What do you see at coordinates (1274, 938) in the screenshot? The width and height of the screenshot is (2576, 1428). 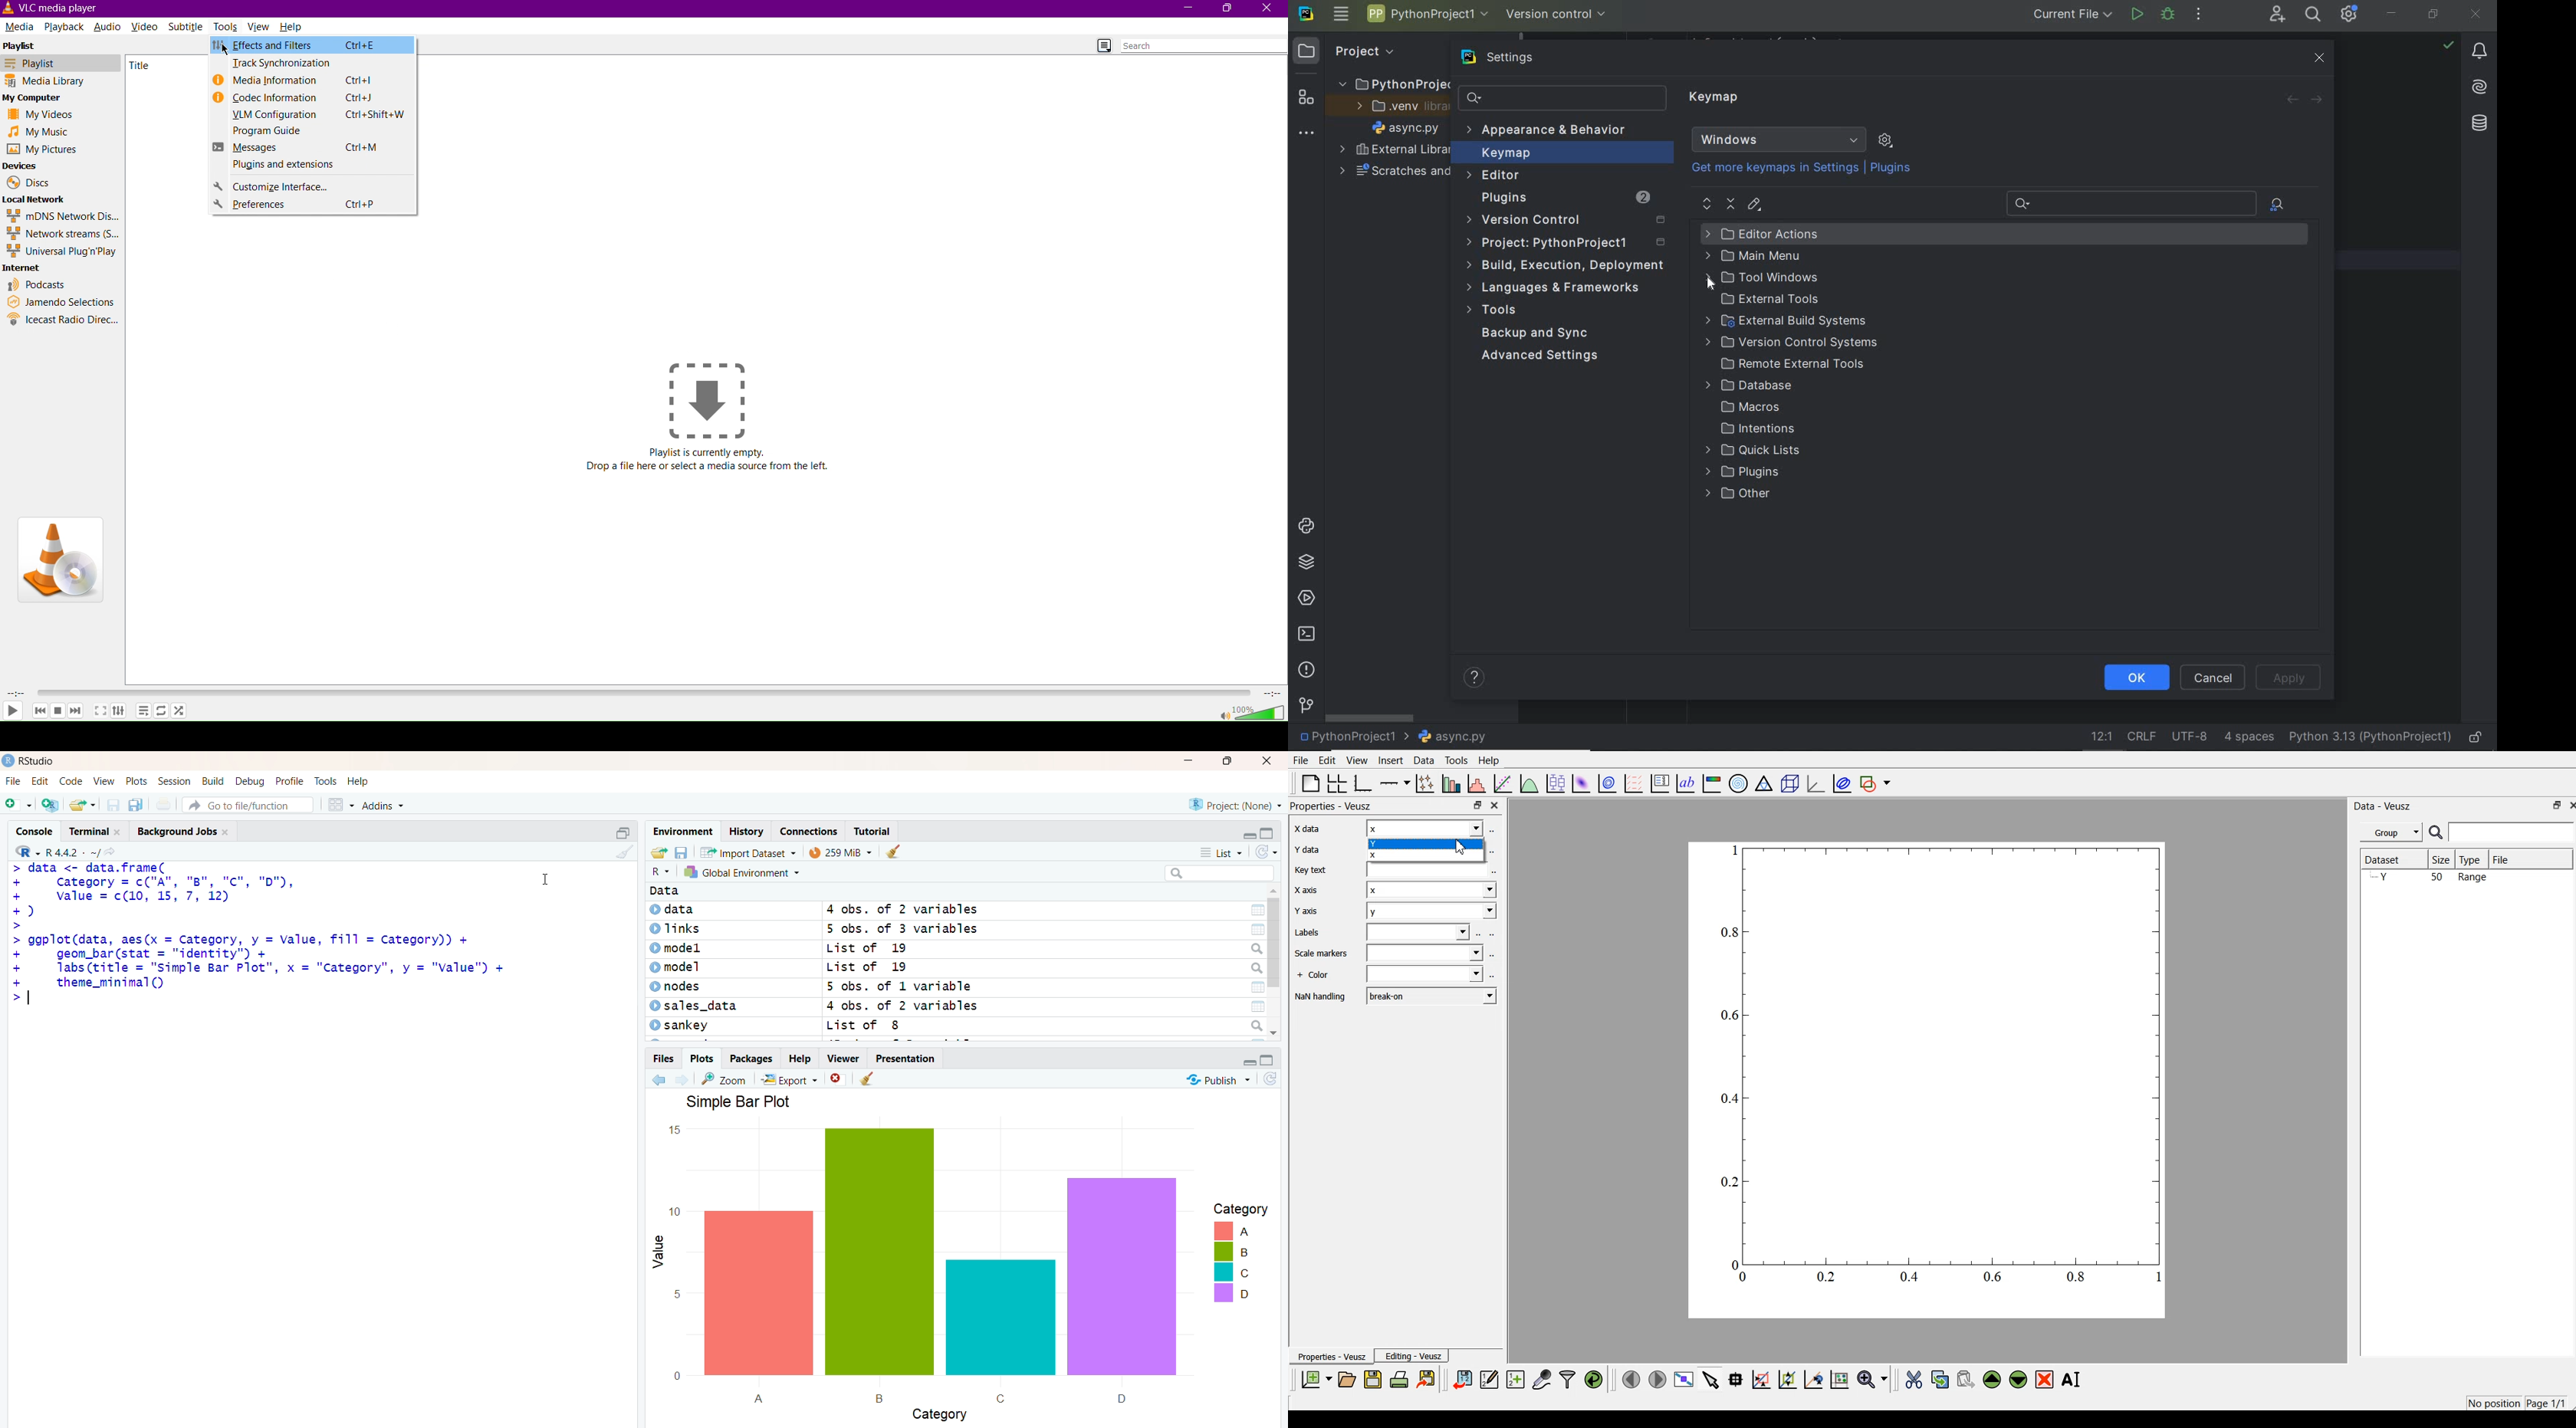 I see `vertical scrollbar` at bounding box center [1274, 938].